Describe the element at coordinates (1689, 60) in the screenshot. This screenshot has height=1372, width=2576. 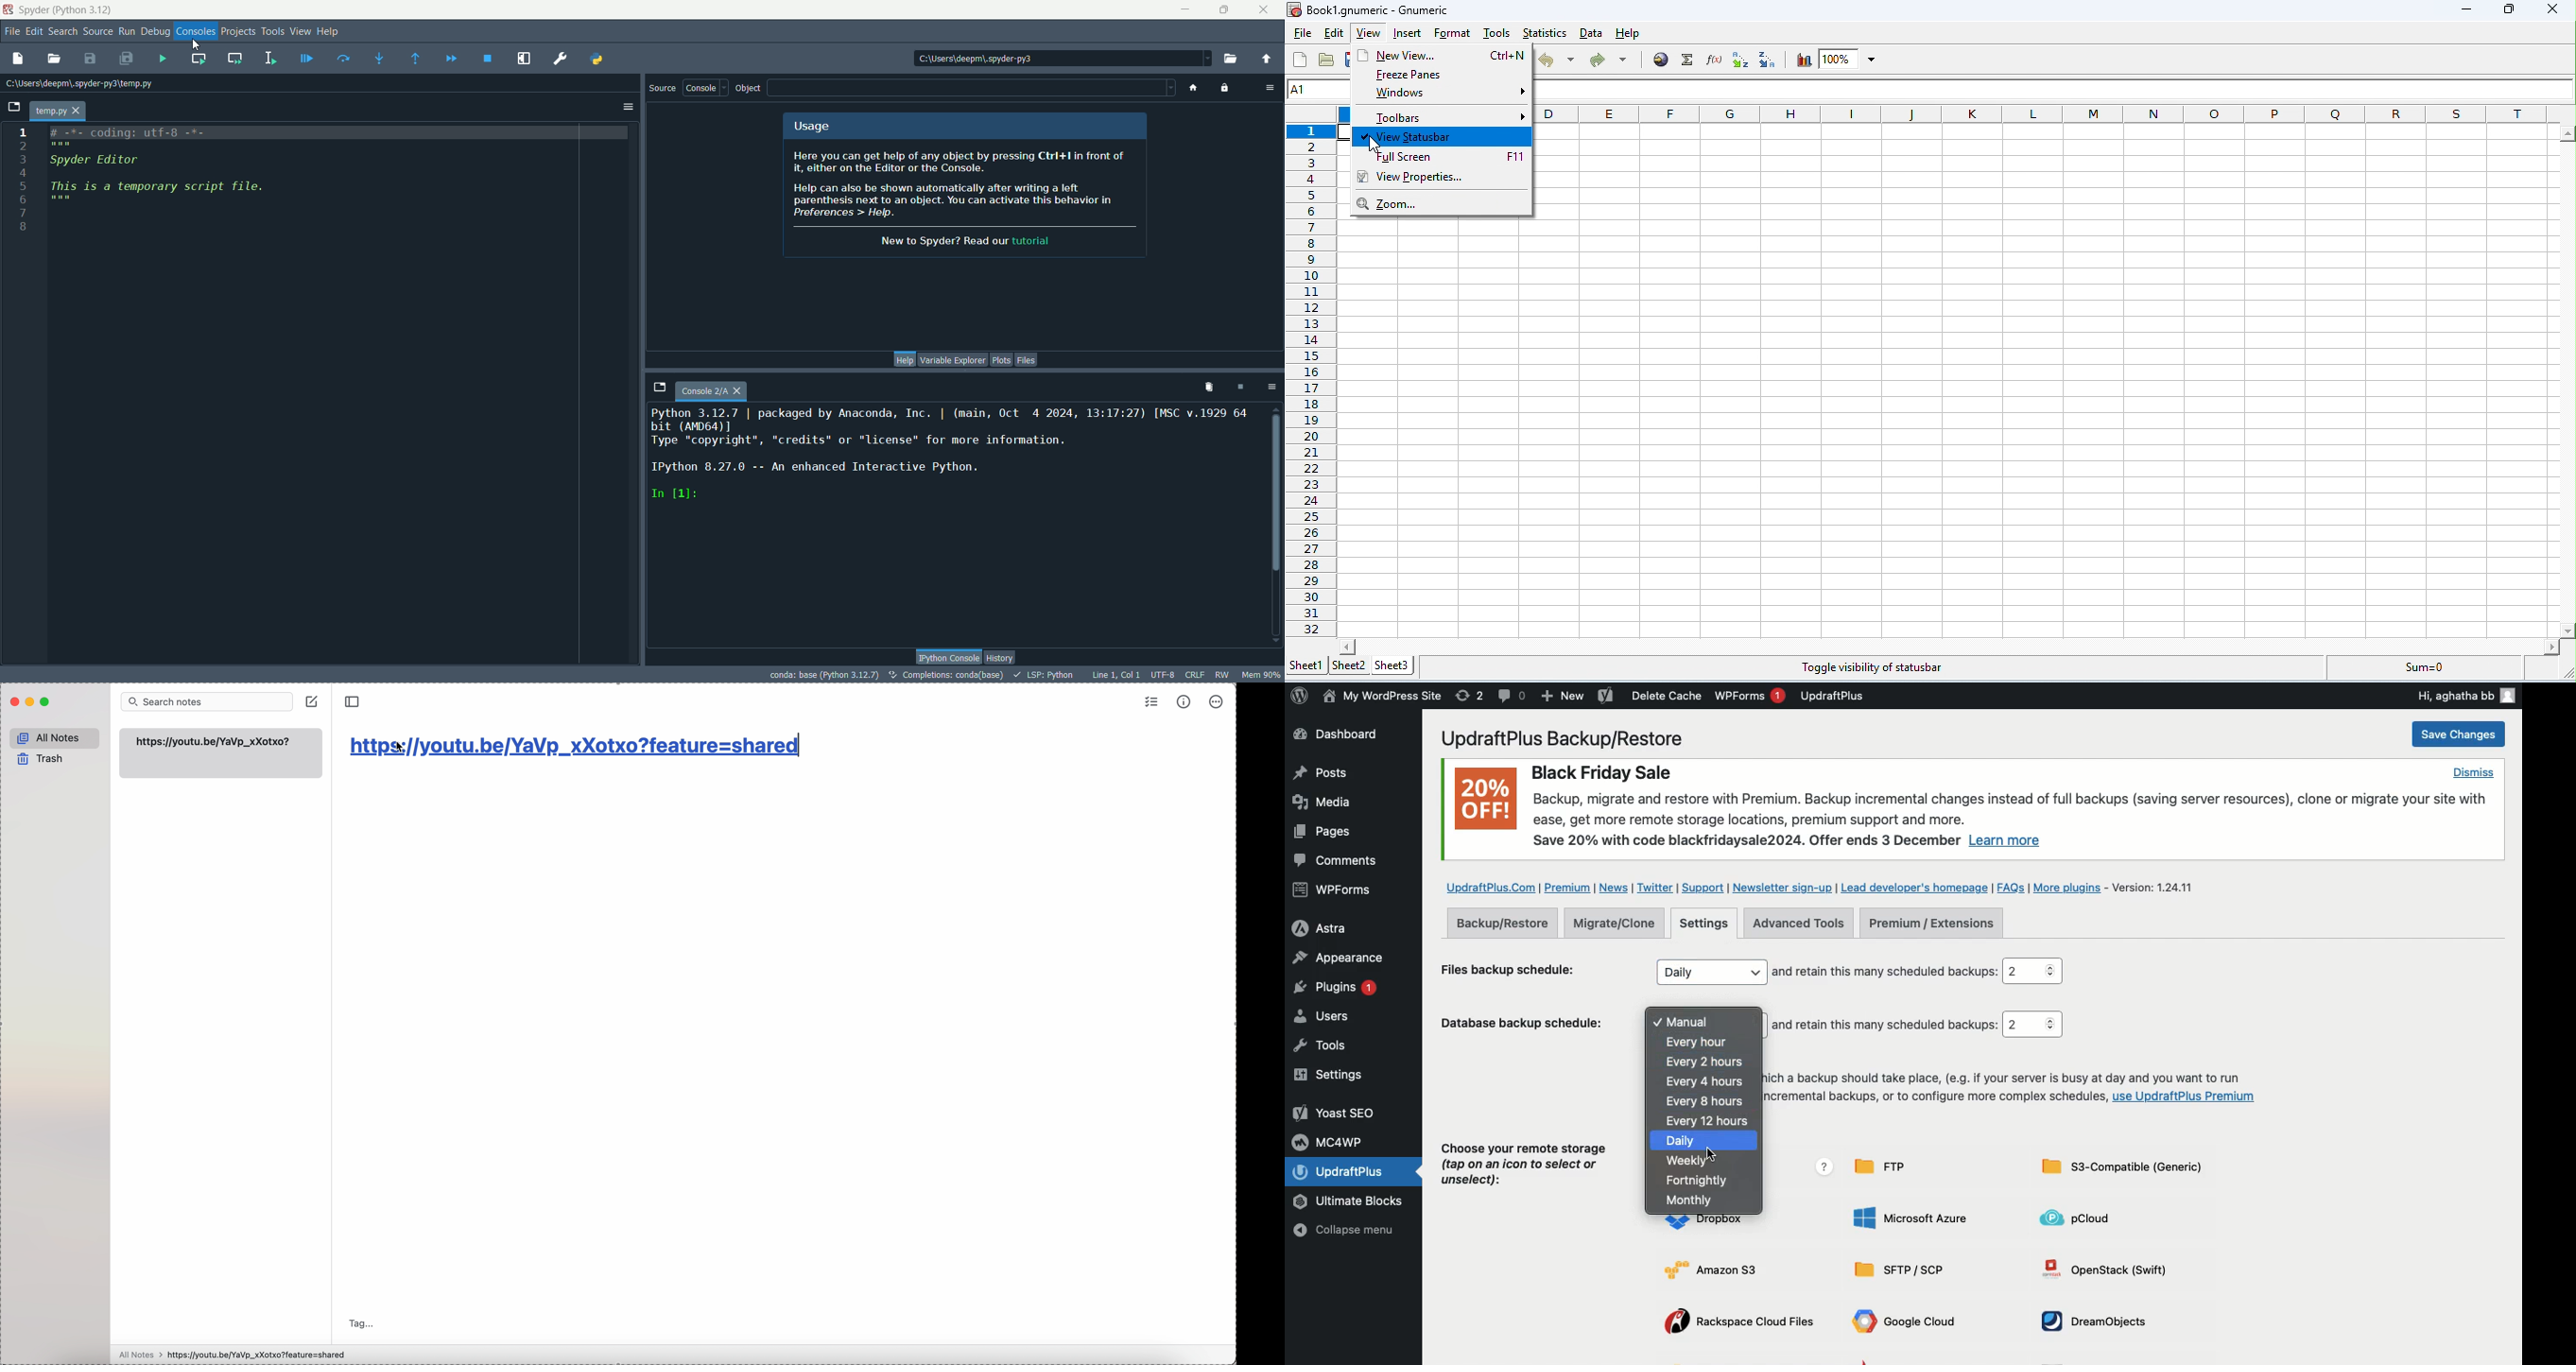
I see `select function` at that location.